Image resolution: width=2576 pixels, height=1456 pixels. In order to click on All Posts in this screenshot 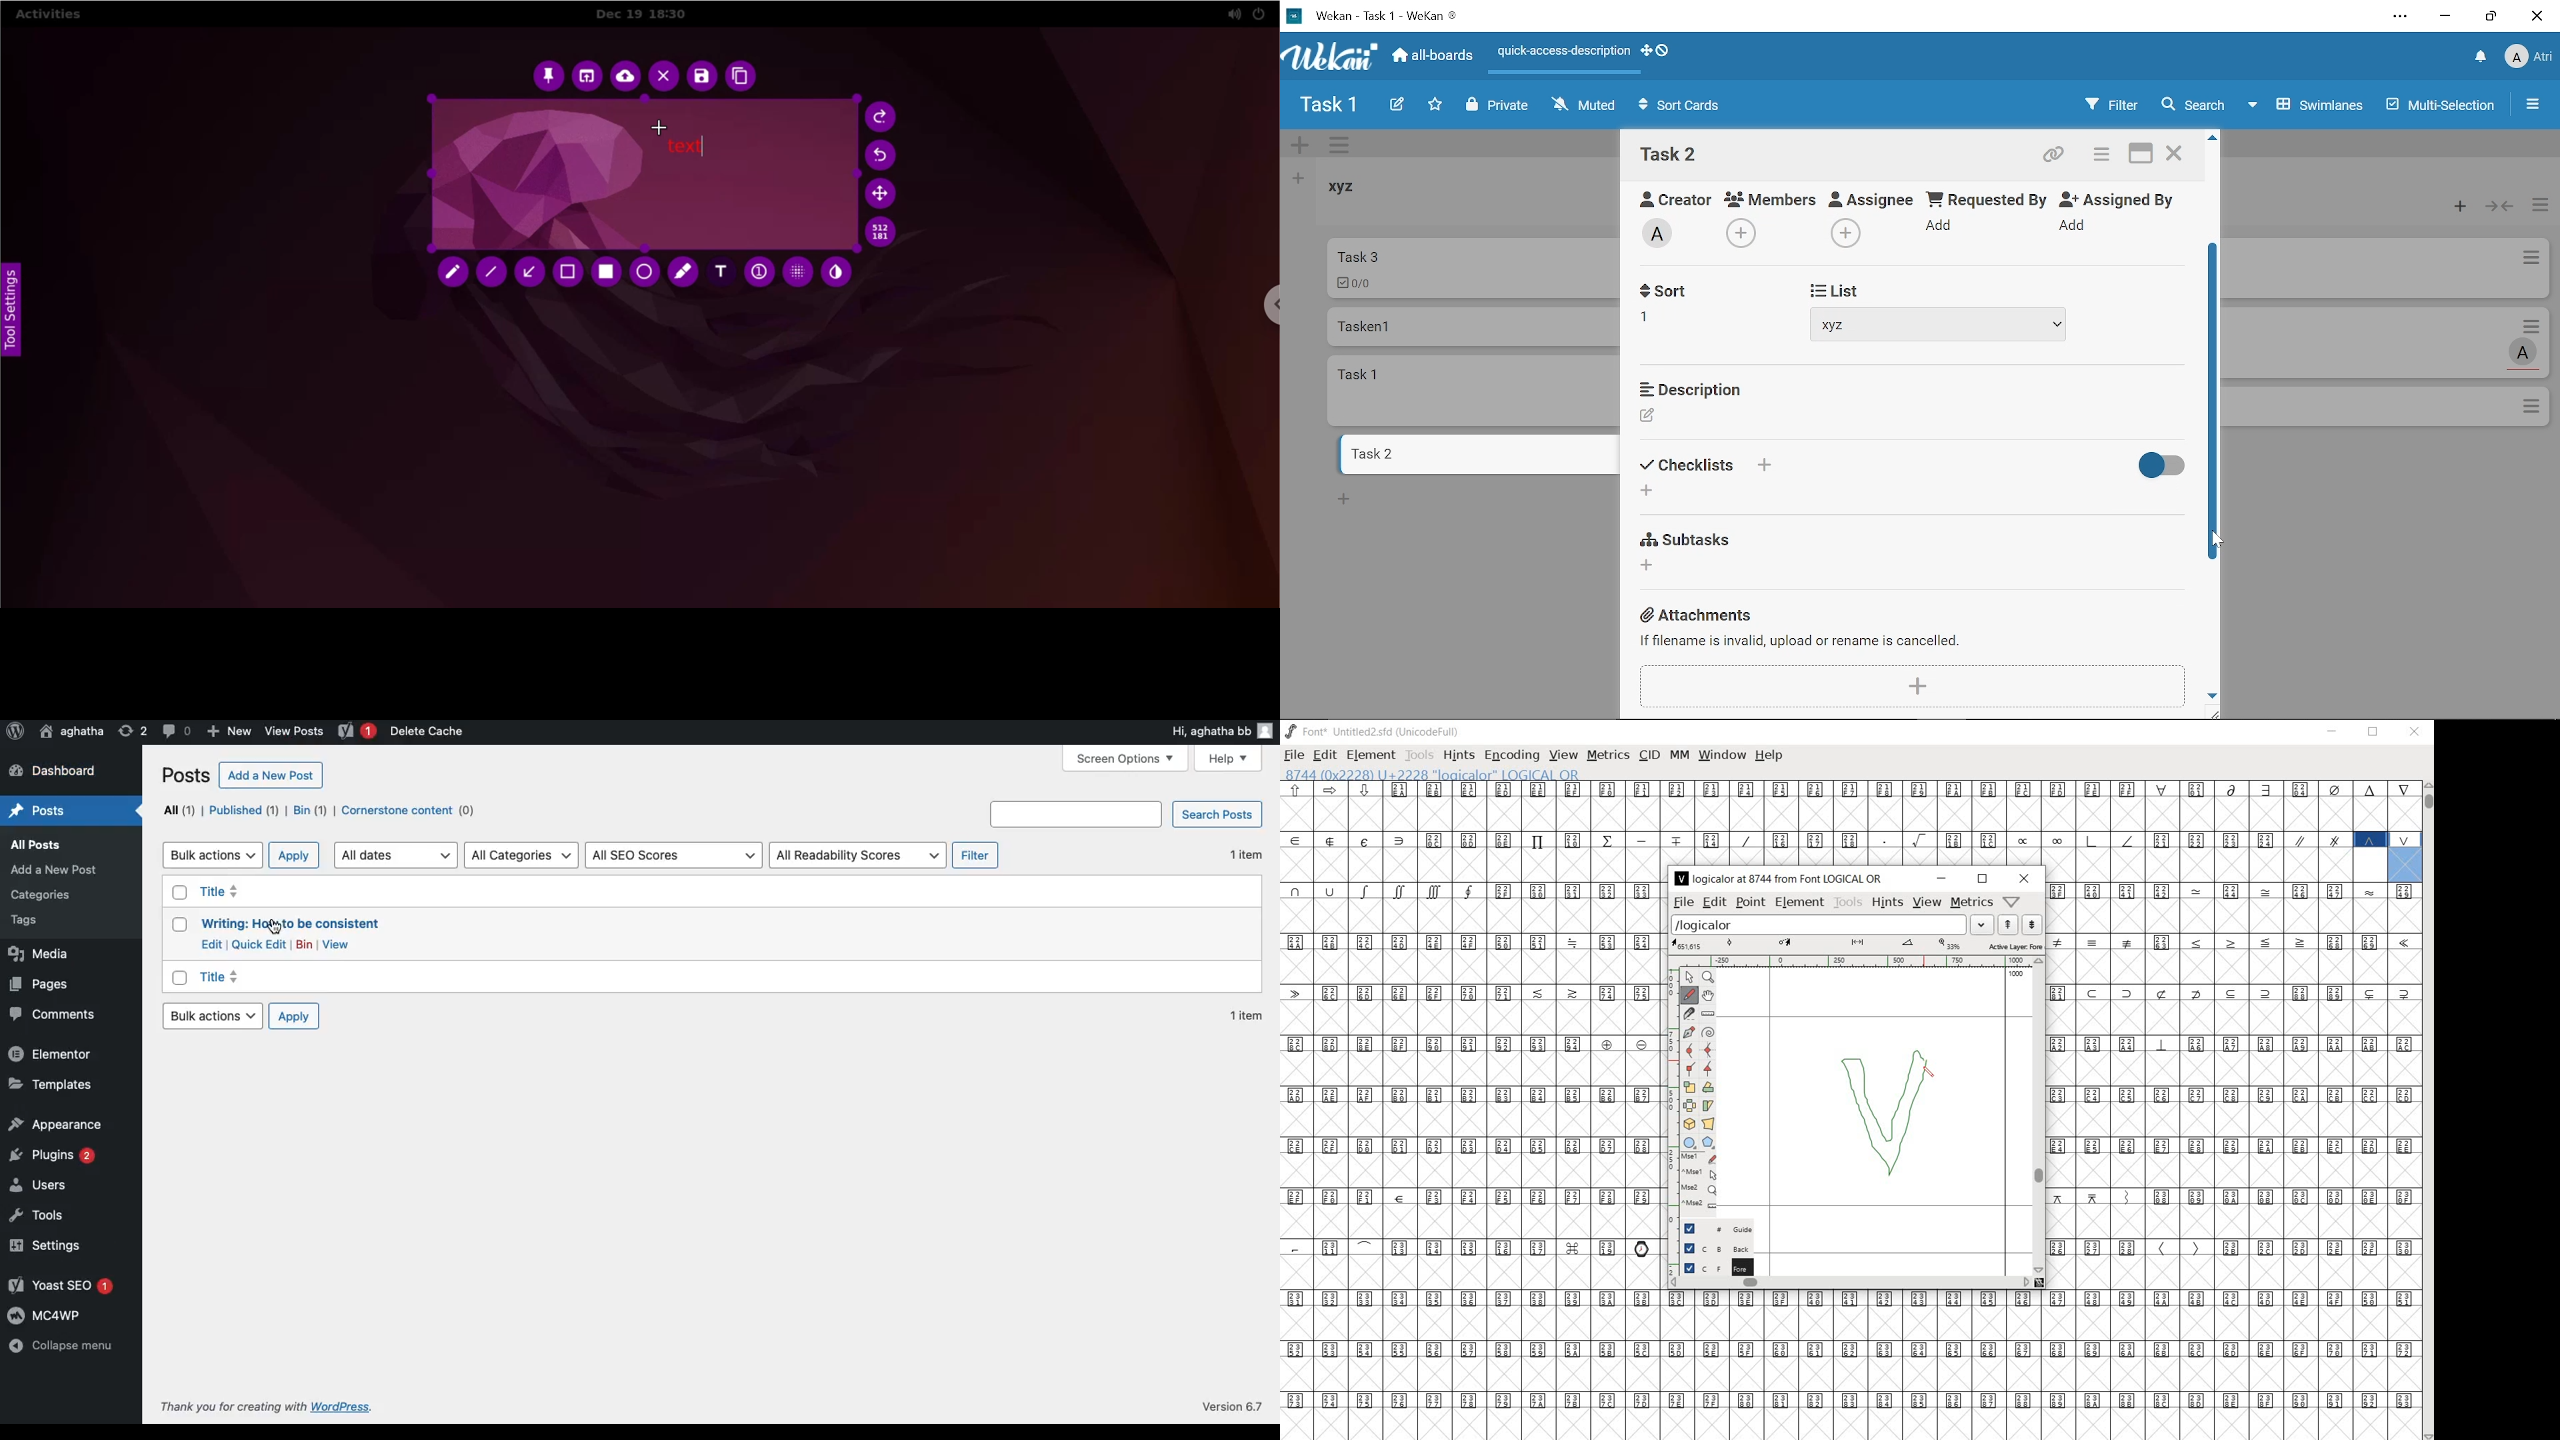, I will do `click(40, 844)`.